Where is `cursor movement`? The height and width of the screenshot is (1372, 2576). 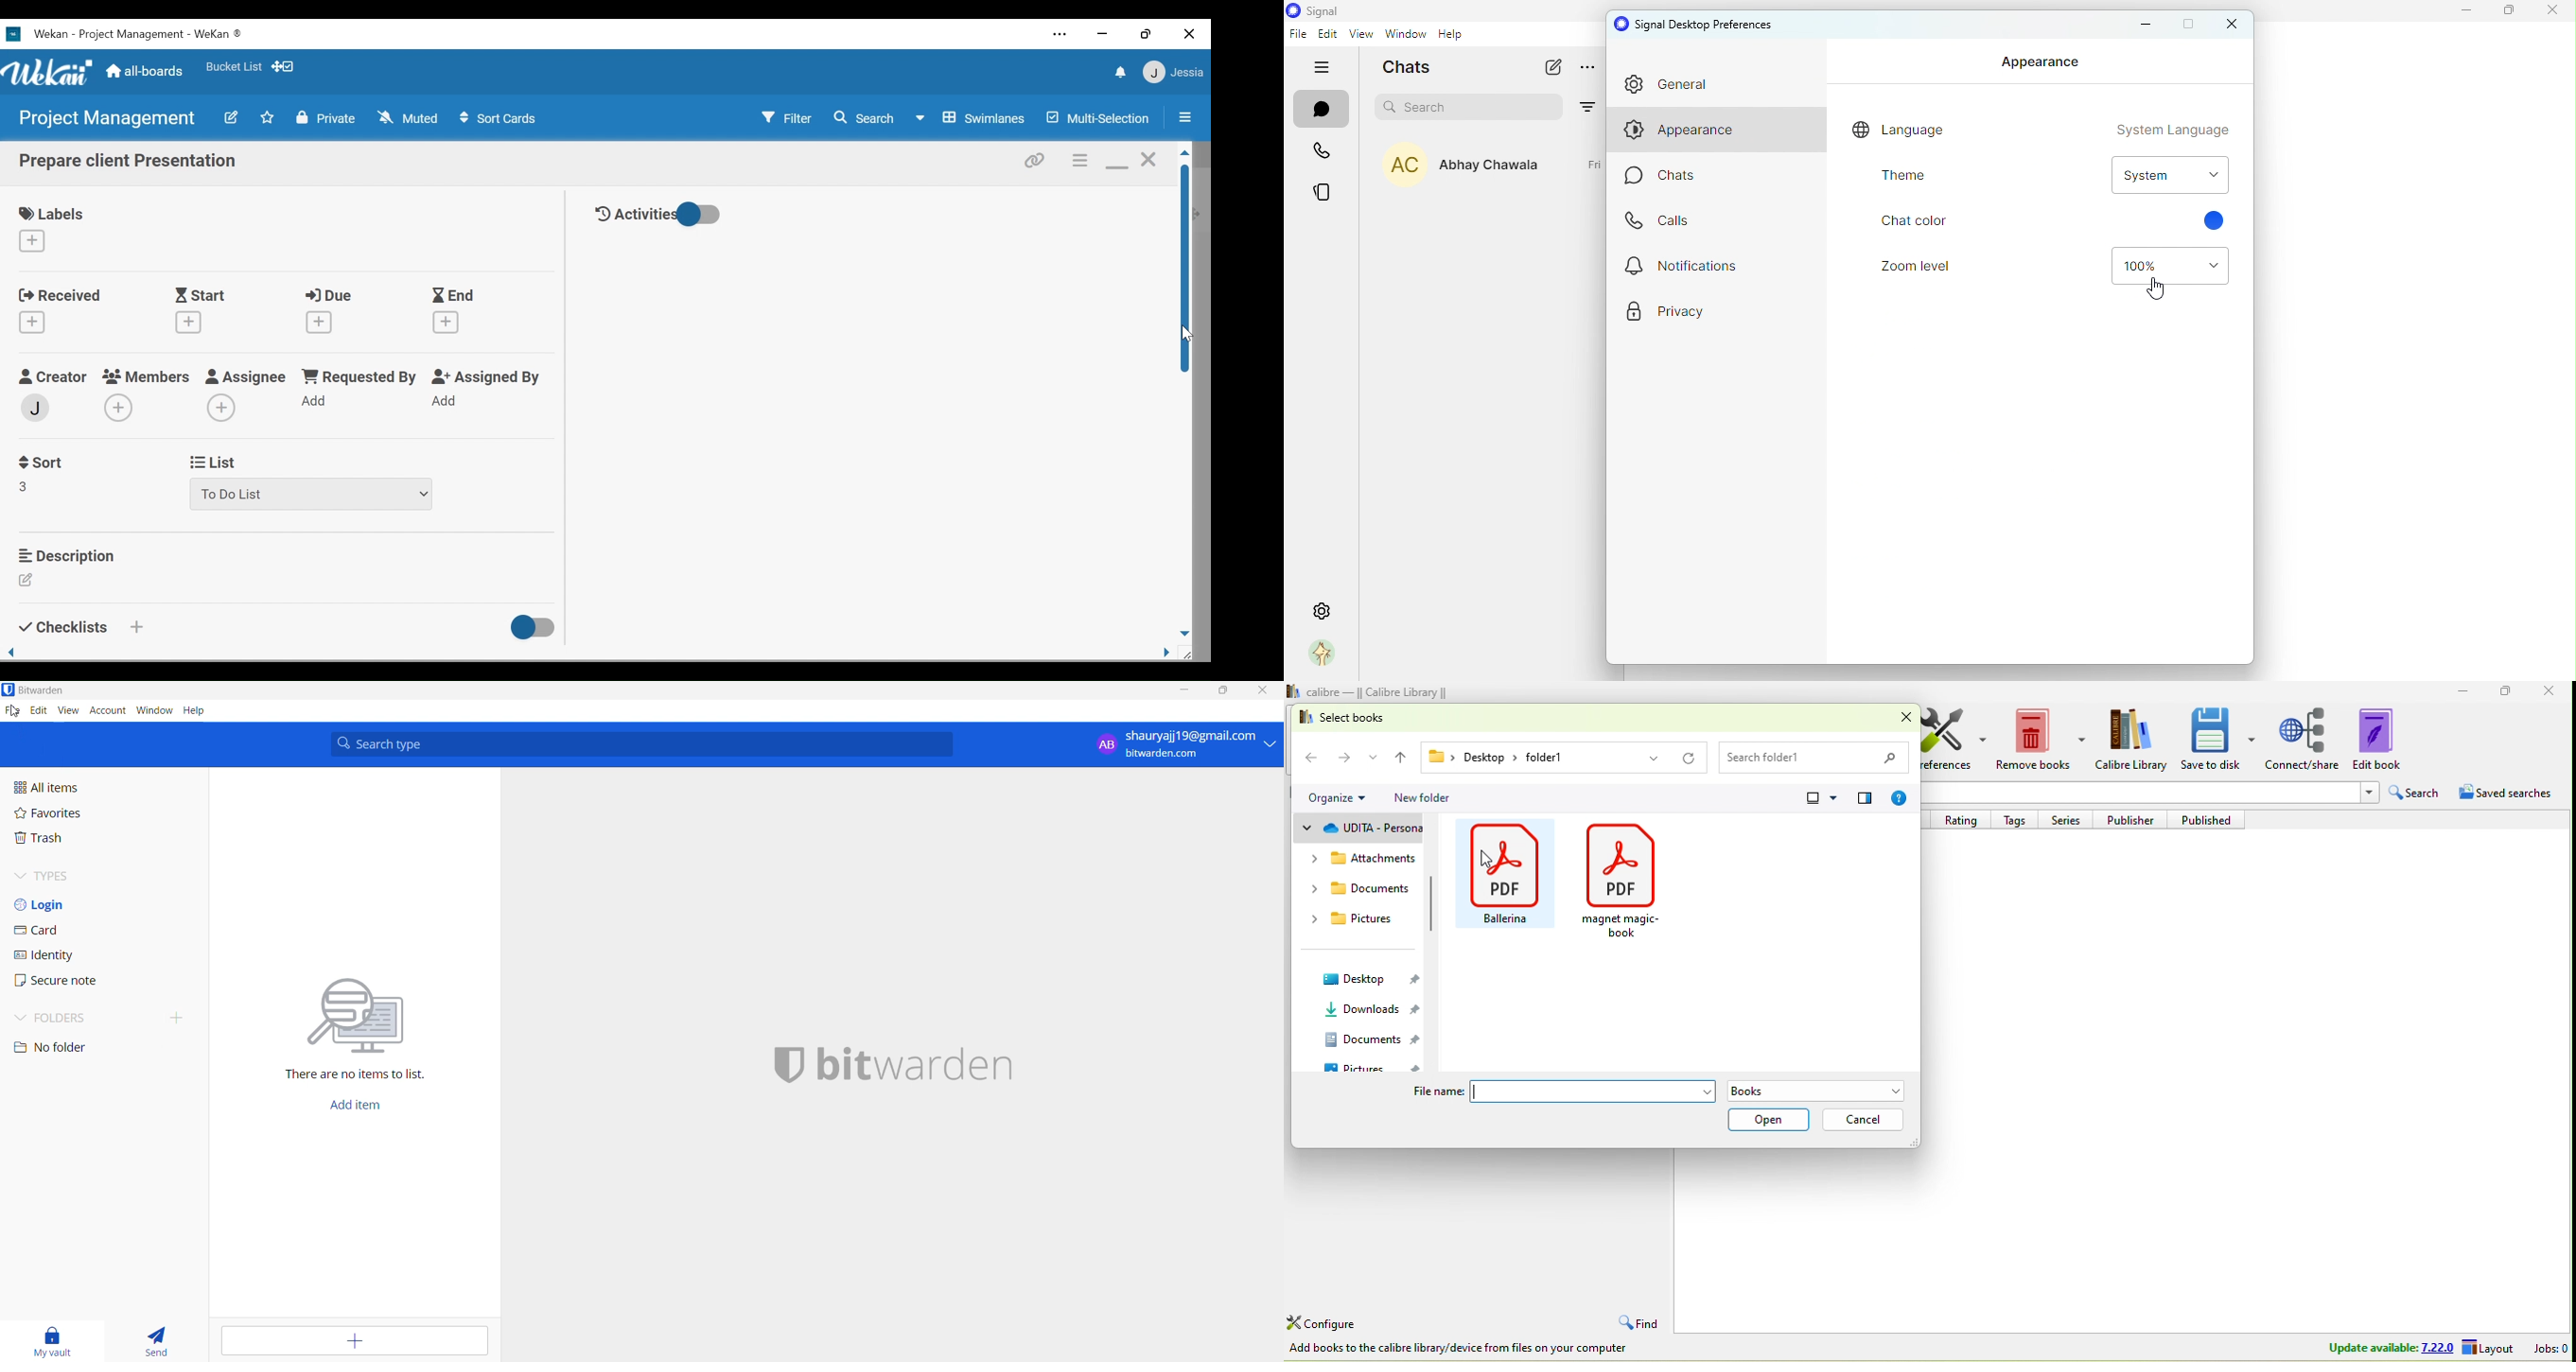
cursor movement is located at coordinates (1488, 862).